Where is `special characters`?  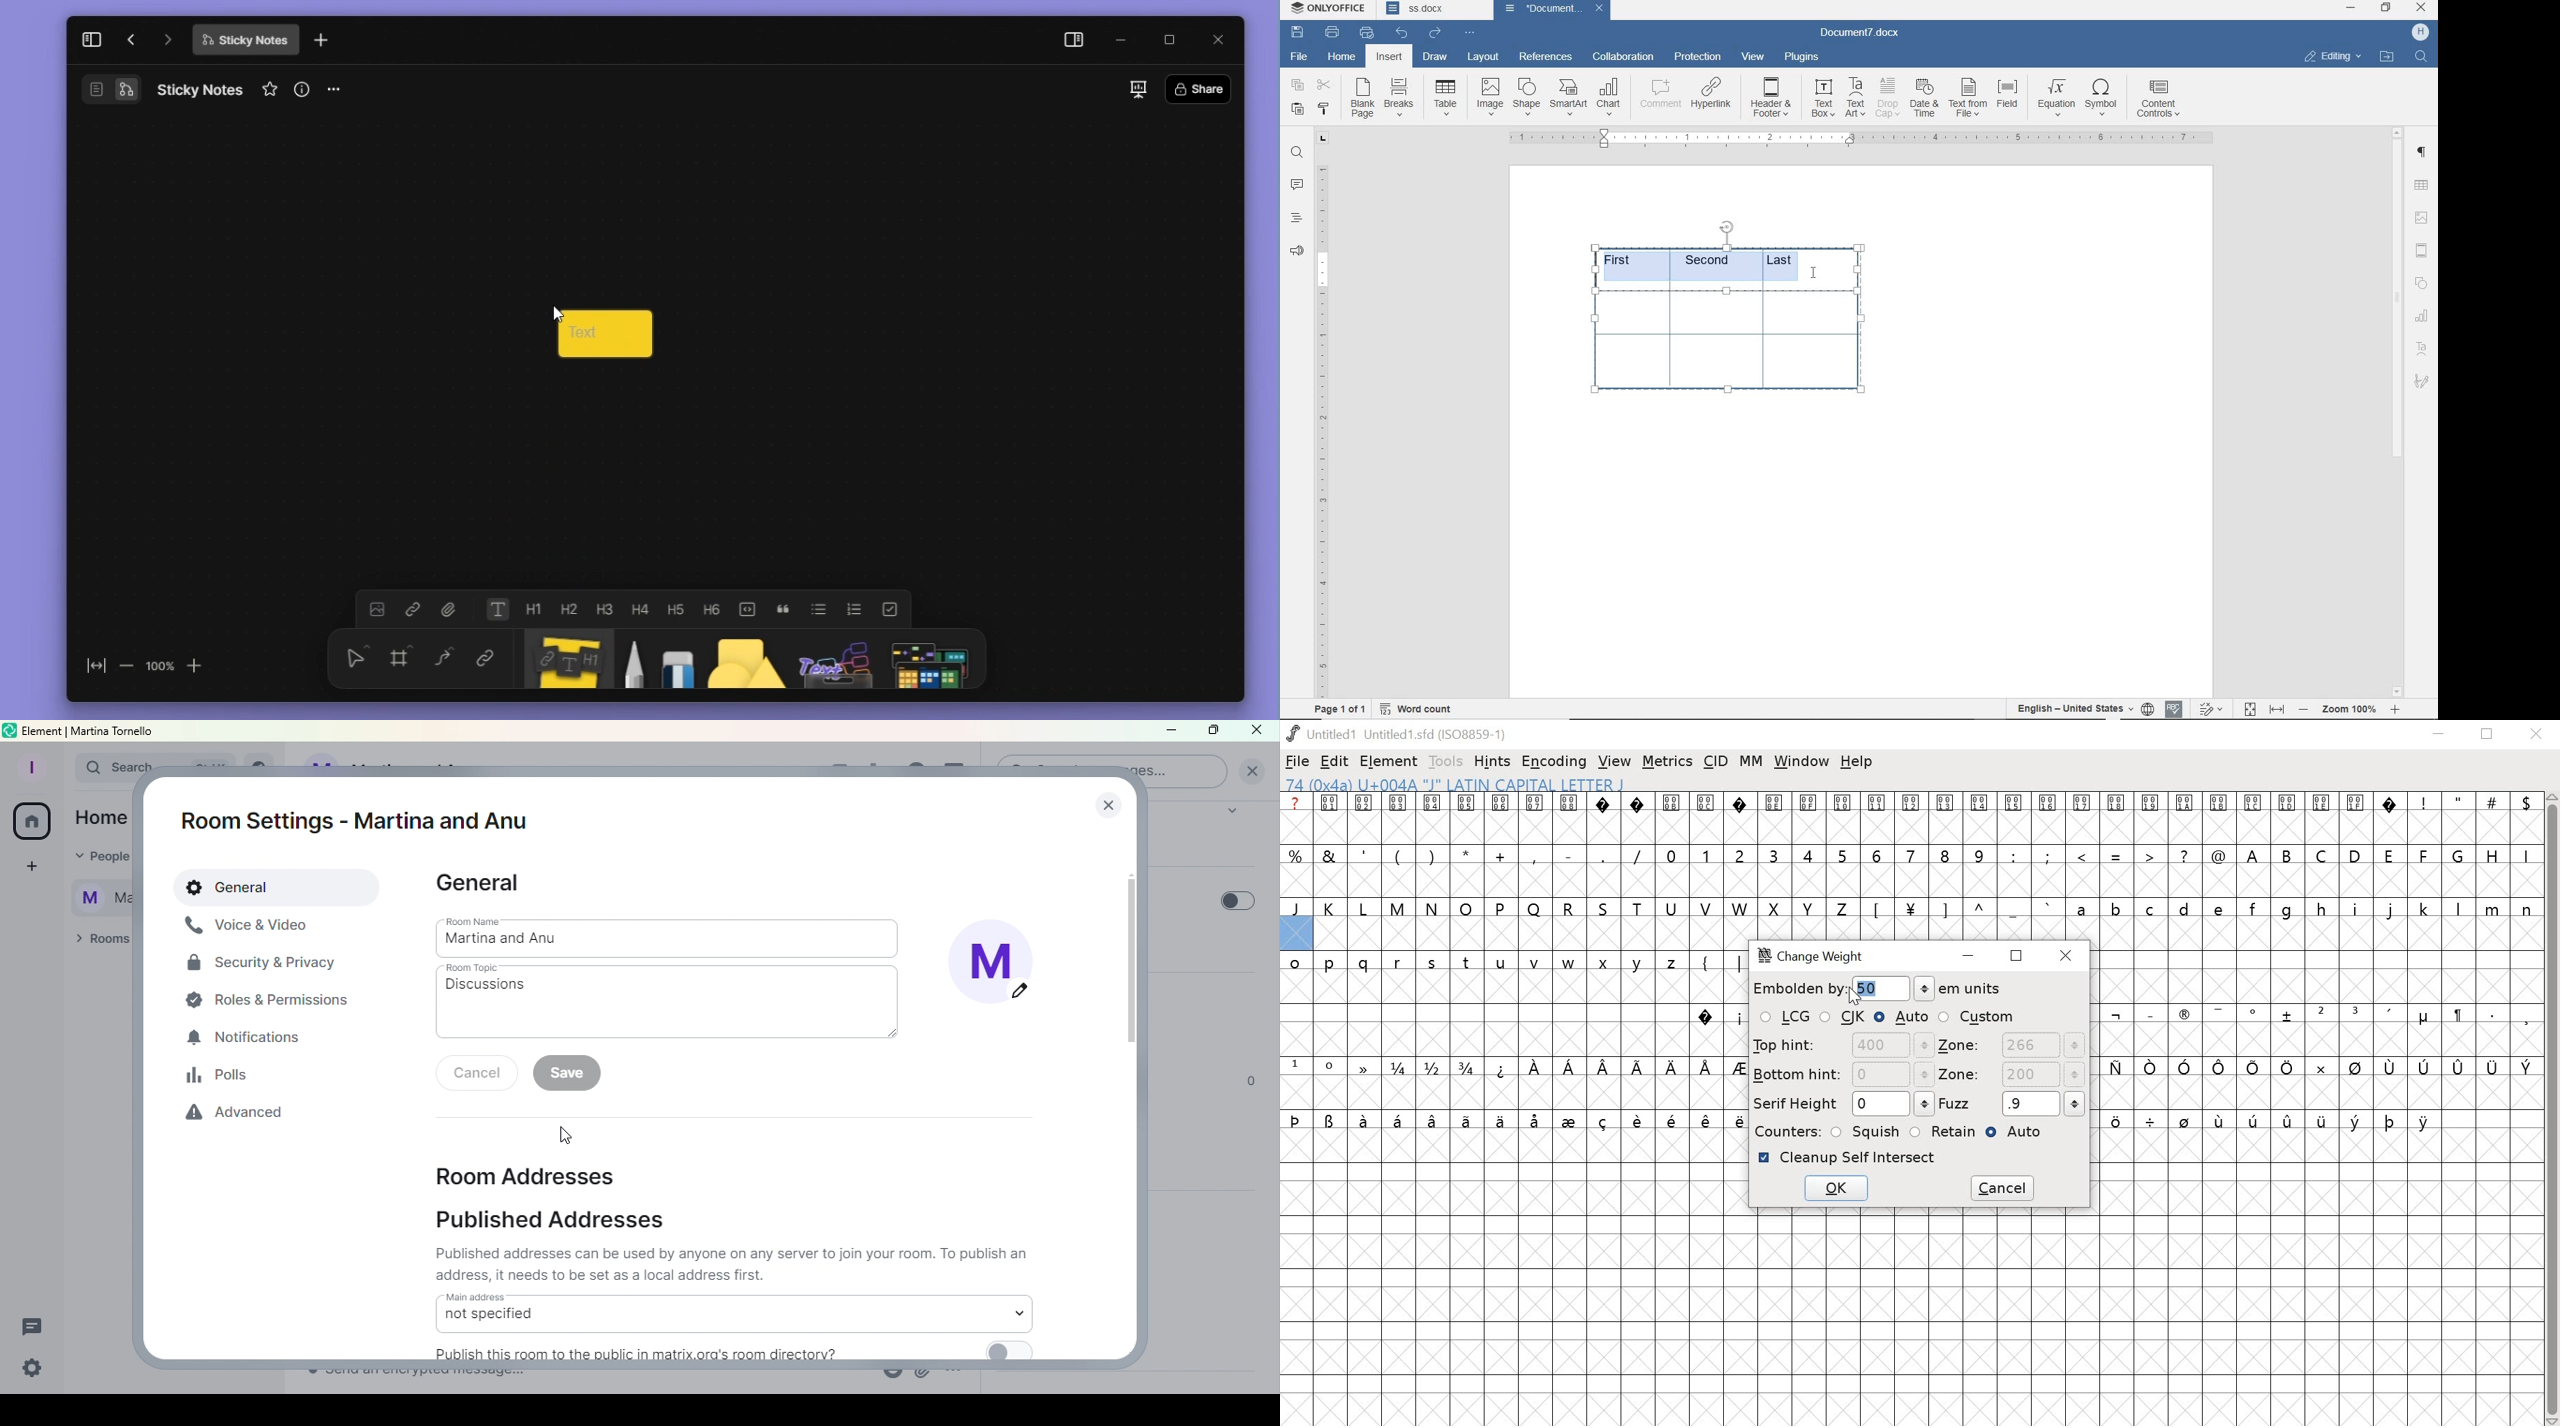
special characters is located at coordinates (2470, 803).